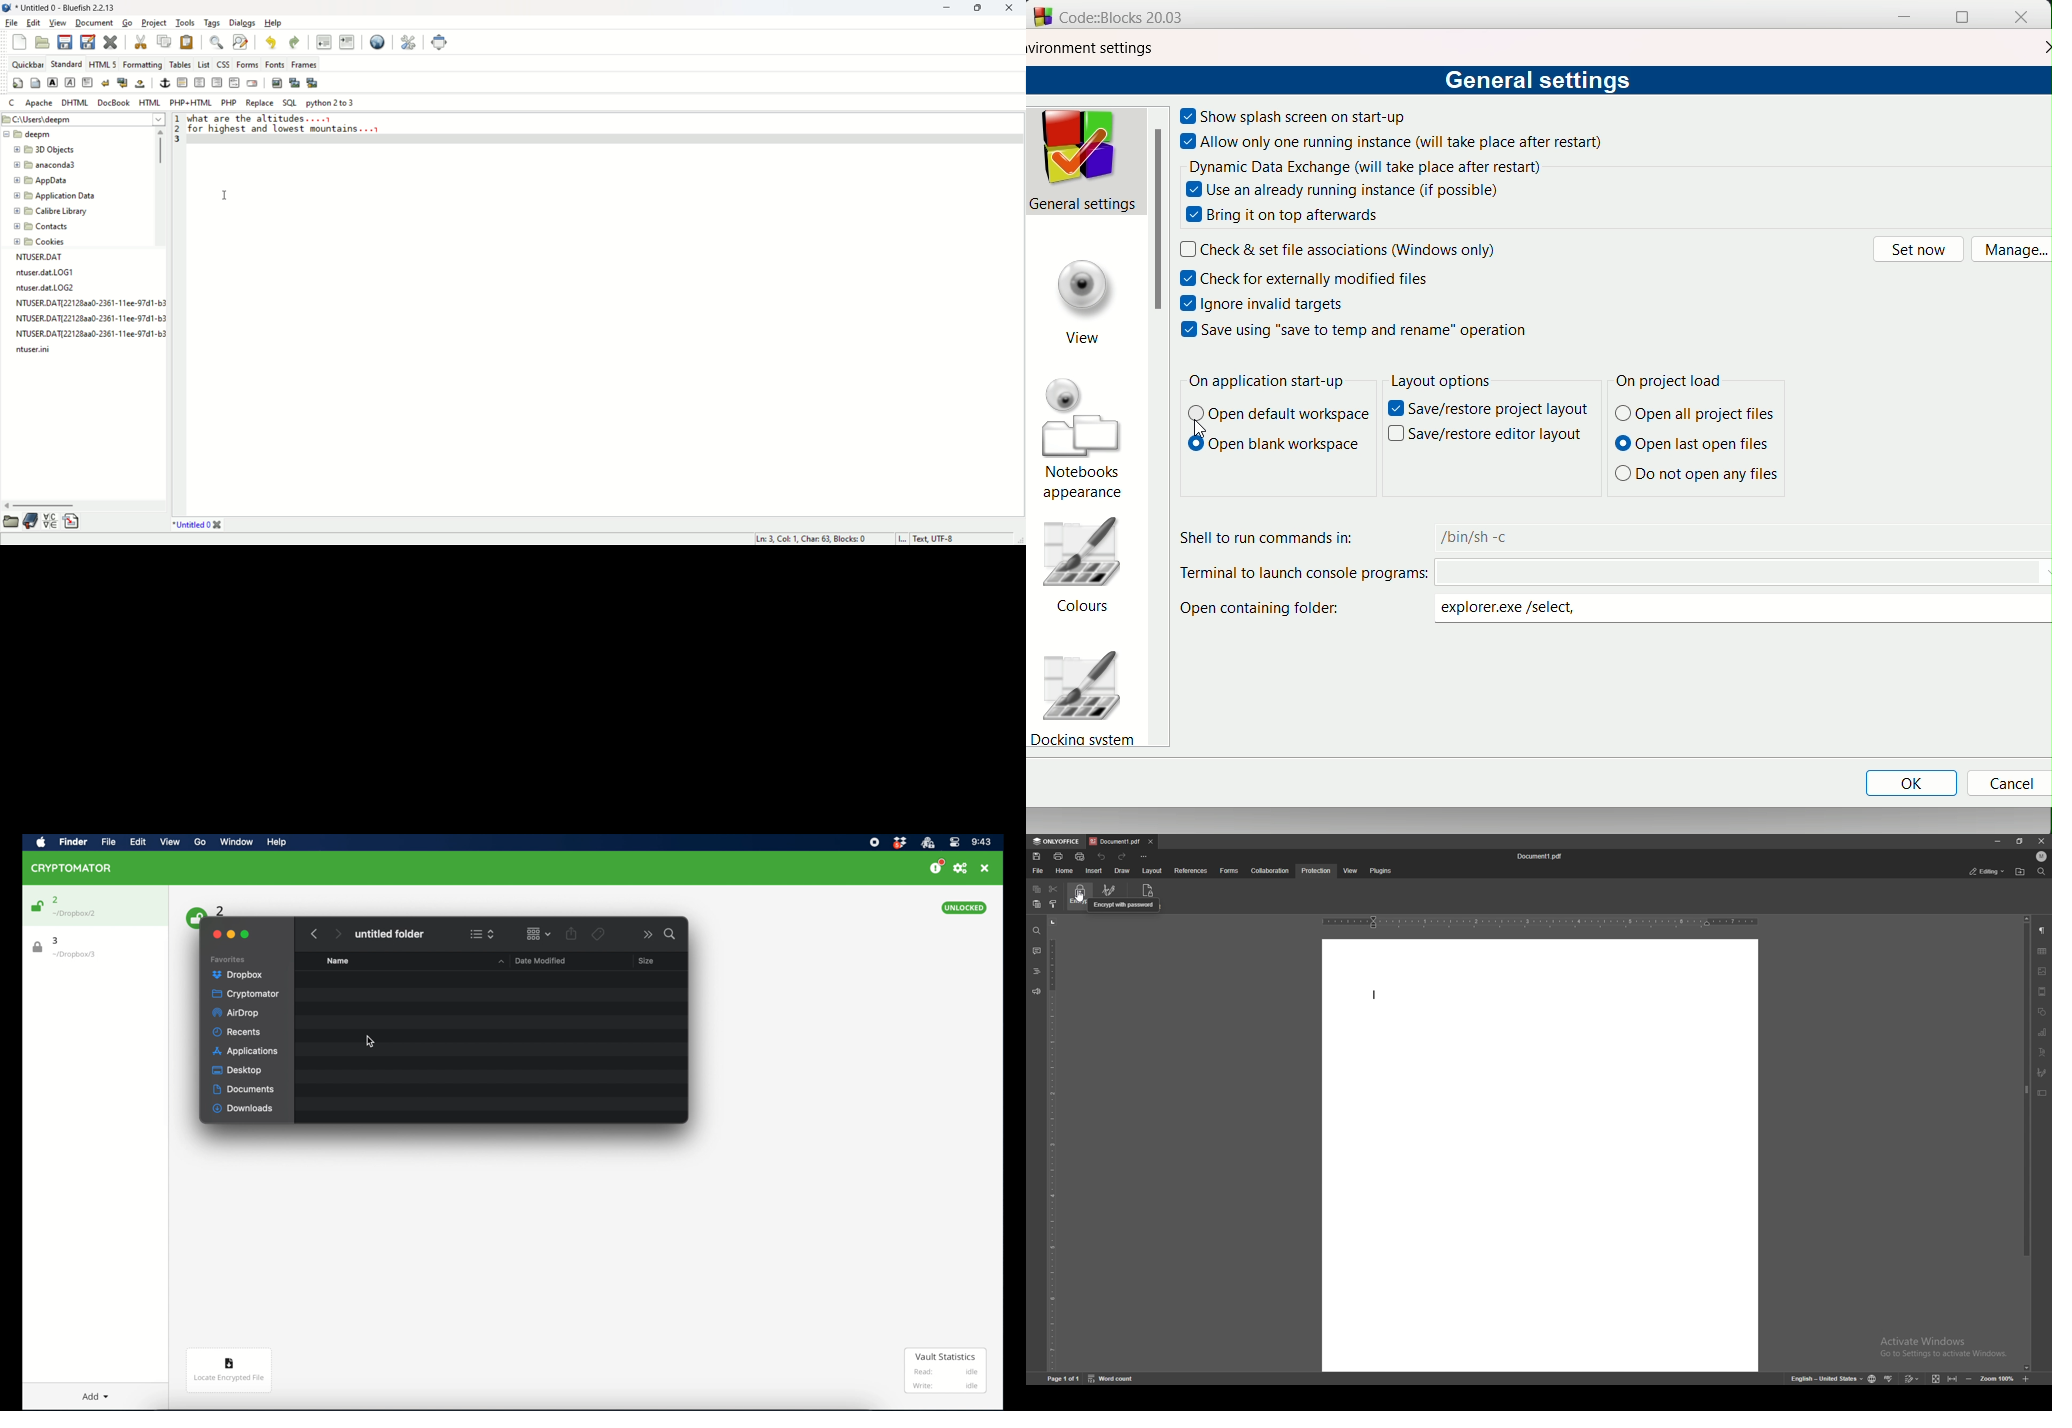 This screenshot has height=1428, width=2072. Describe the element at coordinates (238, 975) in the screenshot. I see `dropbox` at that location.